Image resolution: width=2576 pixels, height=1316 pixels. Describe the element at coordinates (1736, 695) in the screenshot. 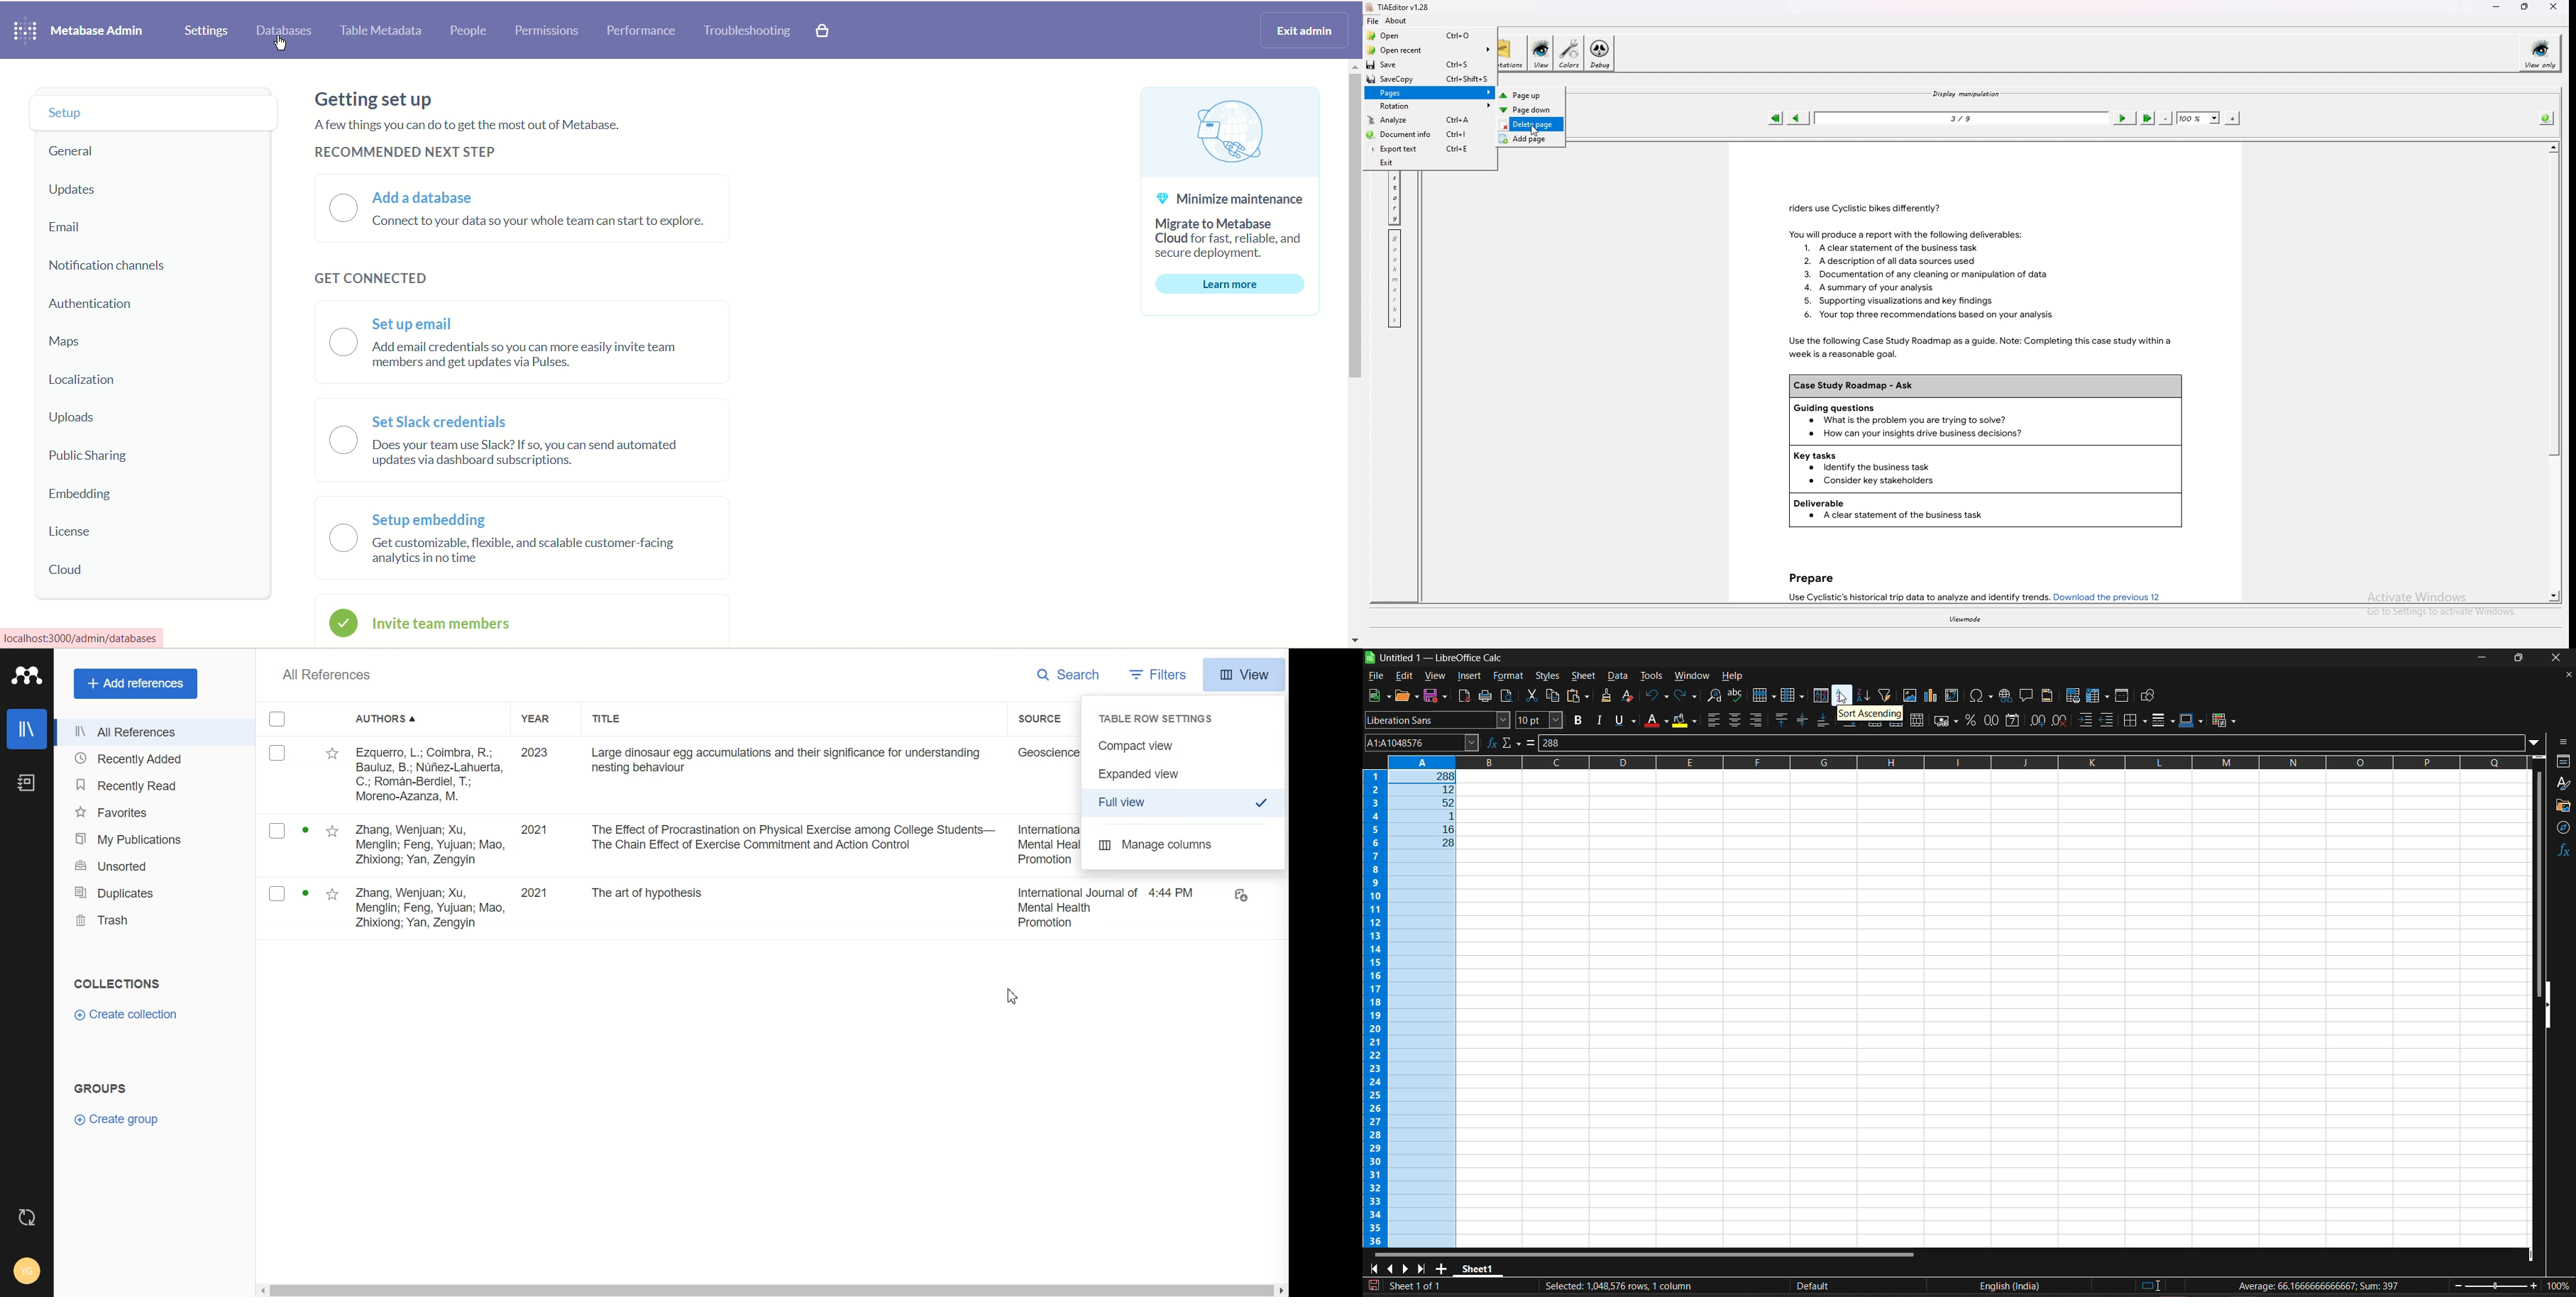

I see `spelling` at that location.